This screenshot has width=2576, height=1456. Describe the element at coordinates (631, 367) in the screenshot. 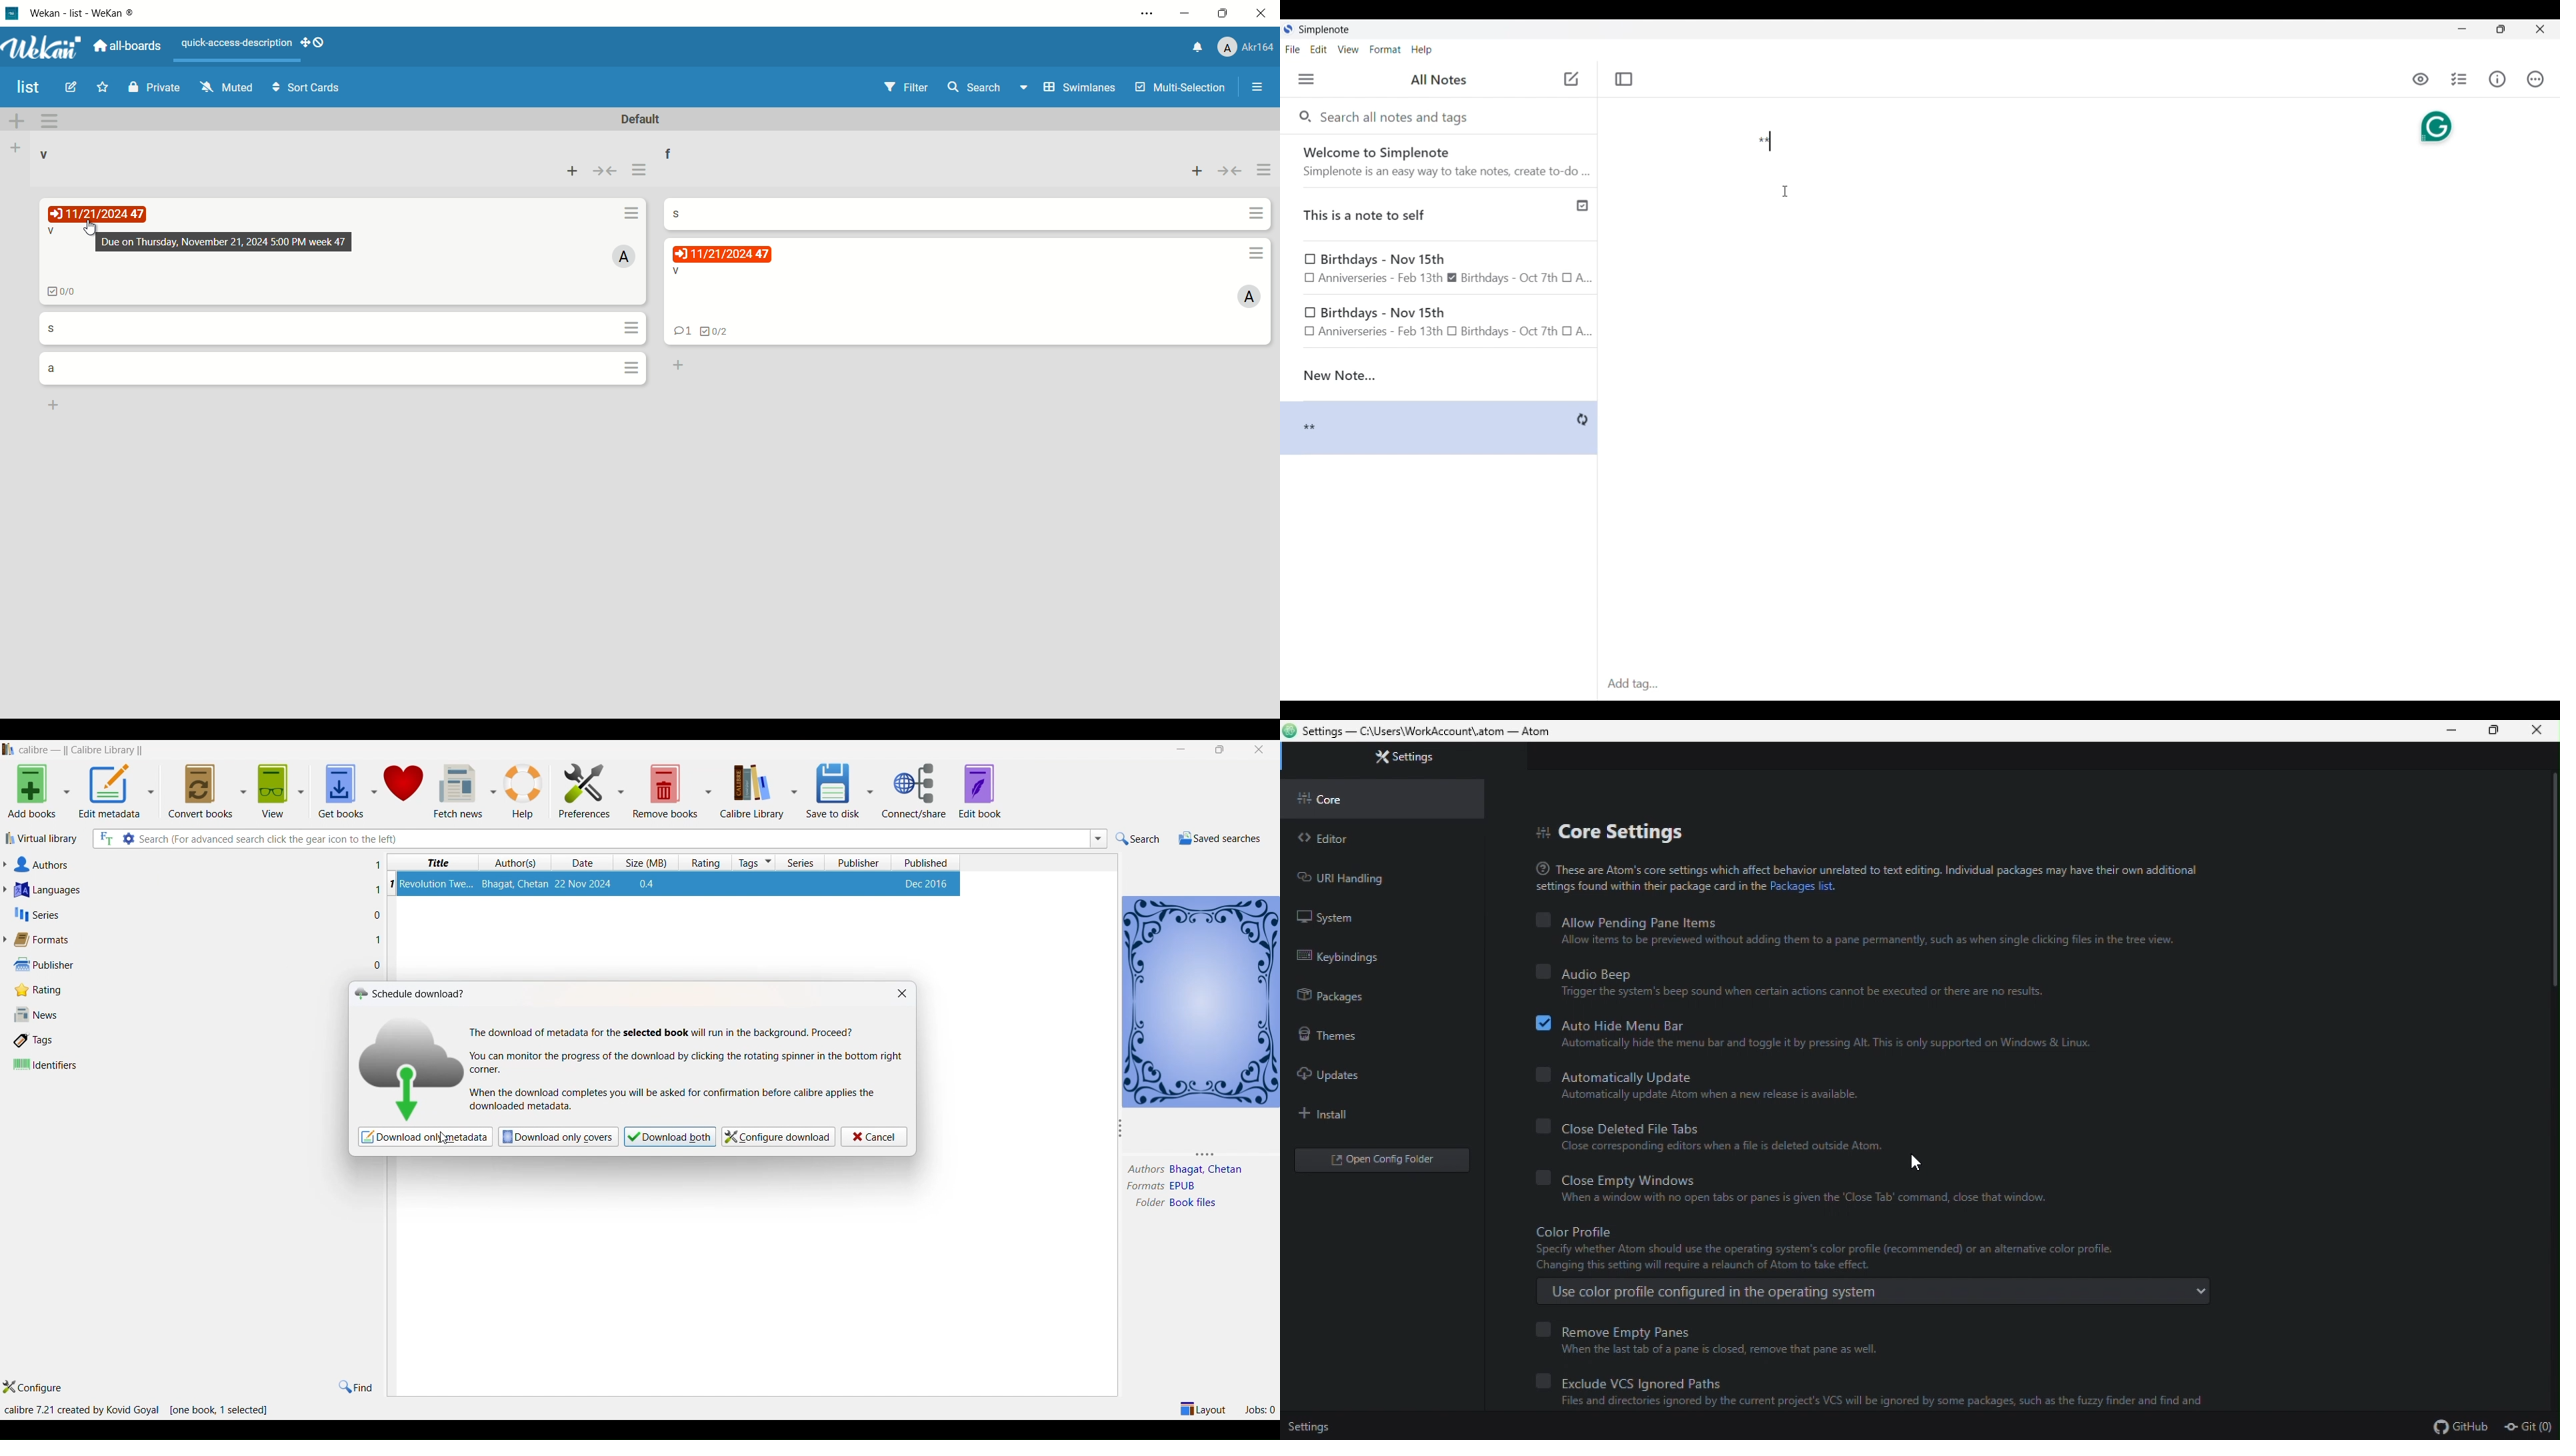

I see `card actions` at that location.